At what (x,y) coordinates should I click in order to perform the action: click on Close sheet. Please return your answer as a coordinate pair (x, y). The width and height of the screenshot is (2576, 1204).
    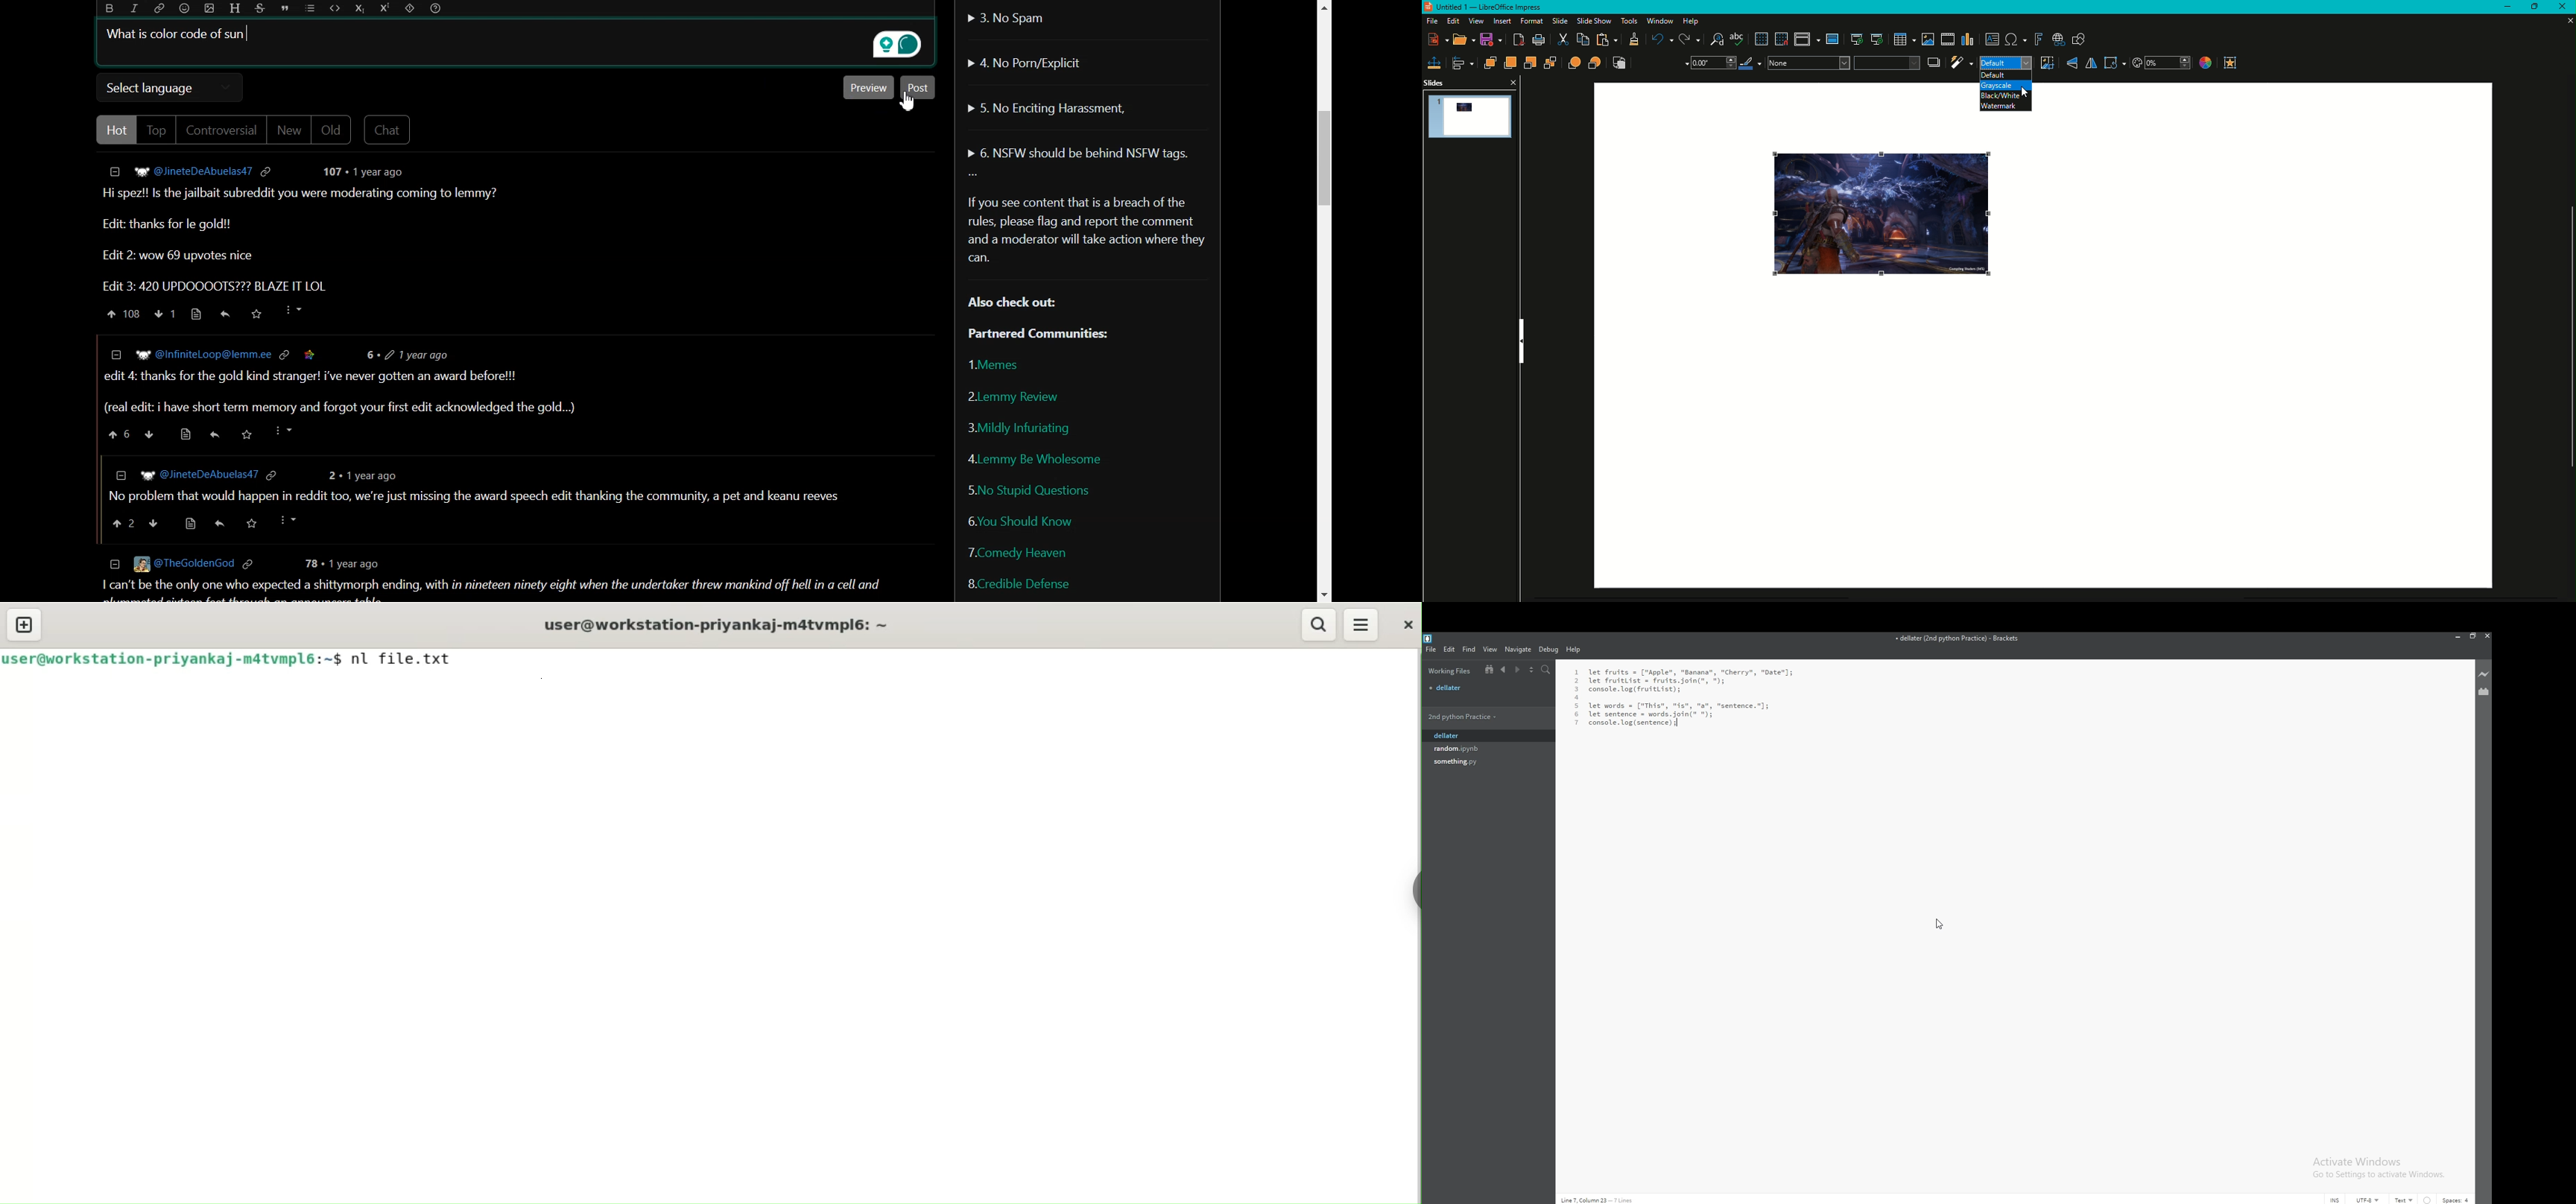
    Looking at the image, I should click on (2566, 20).